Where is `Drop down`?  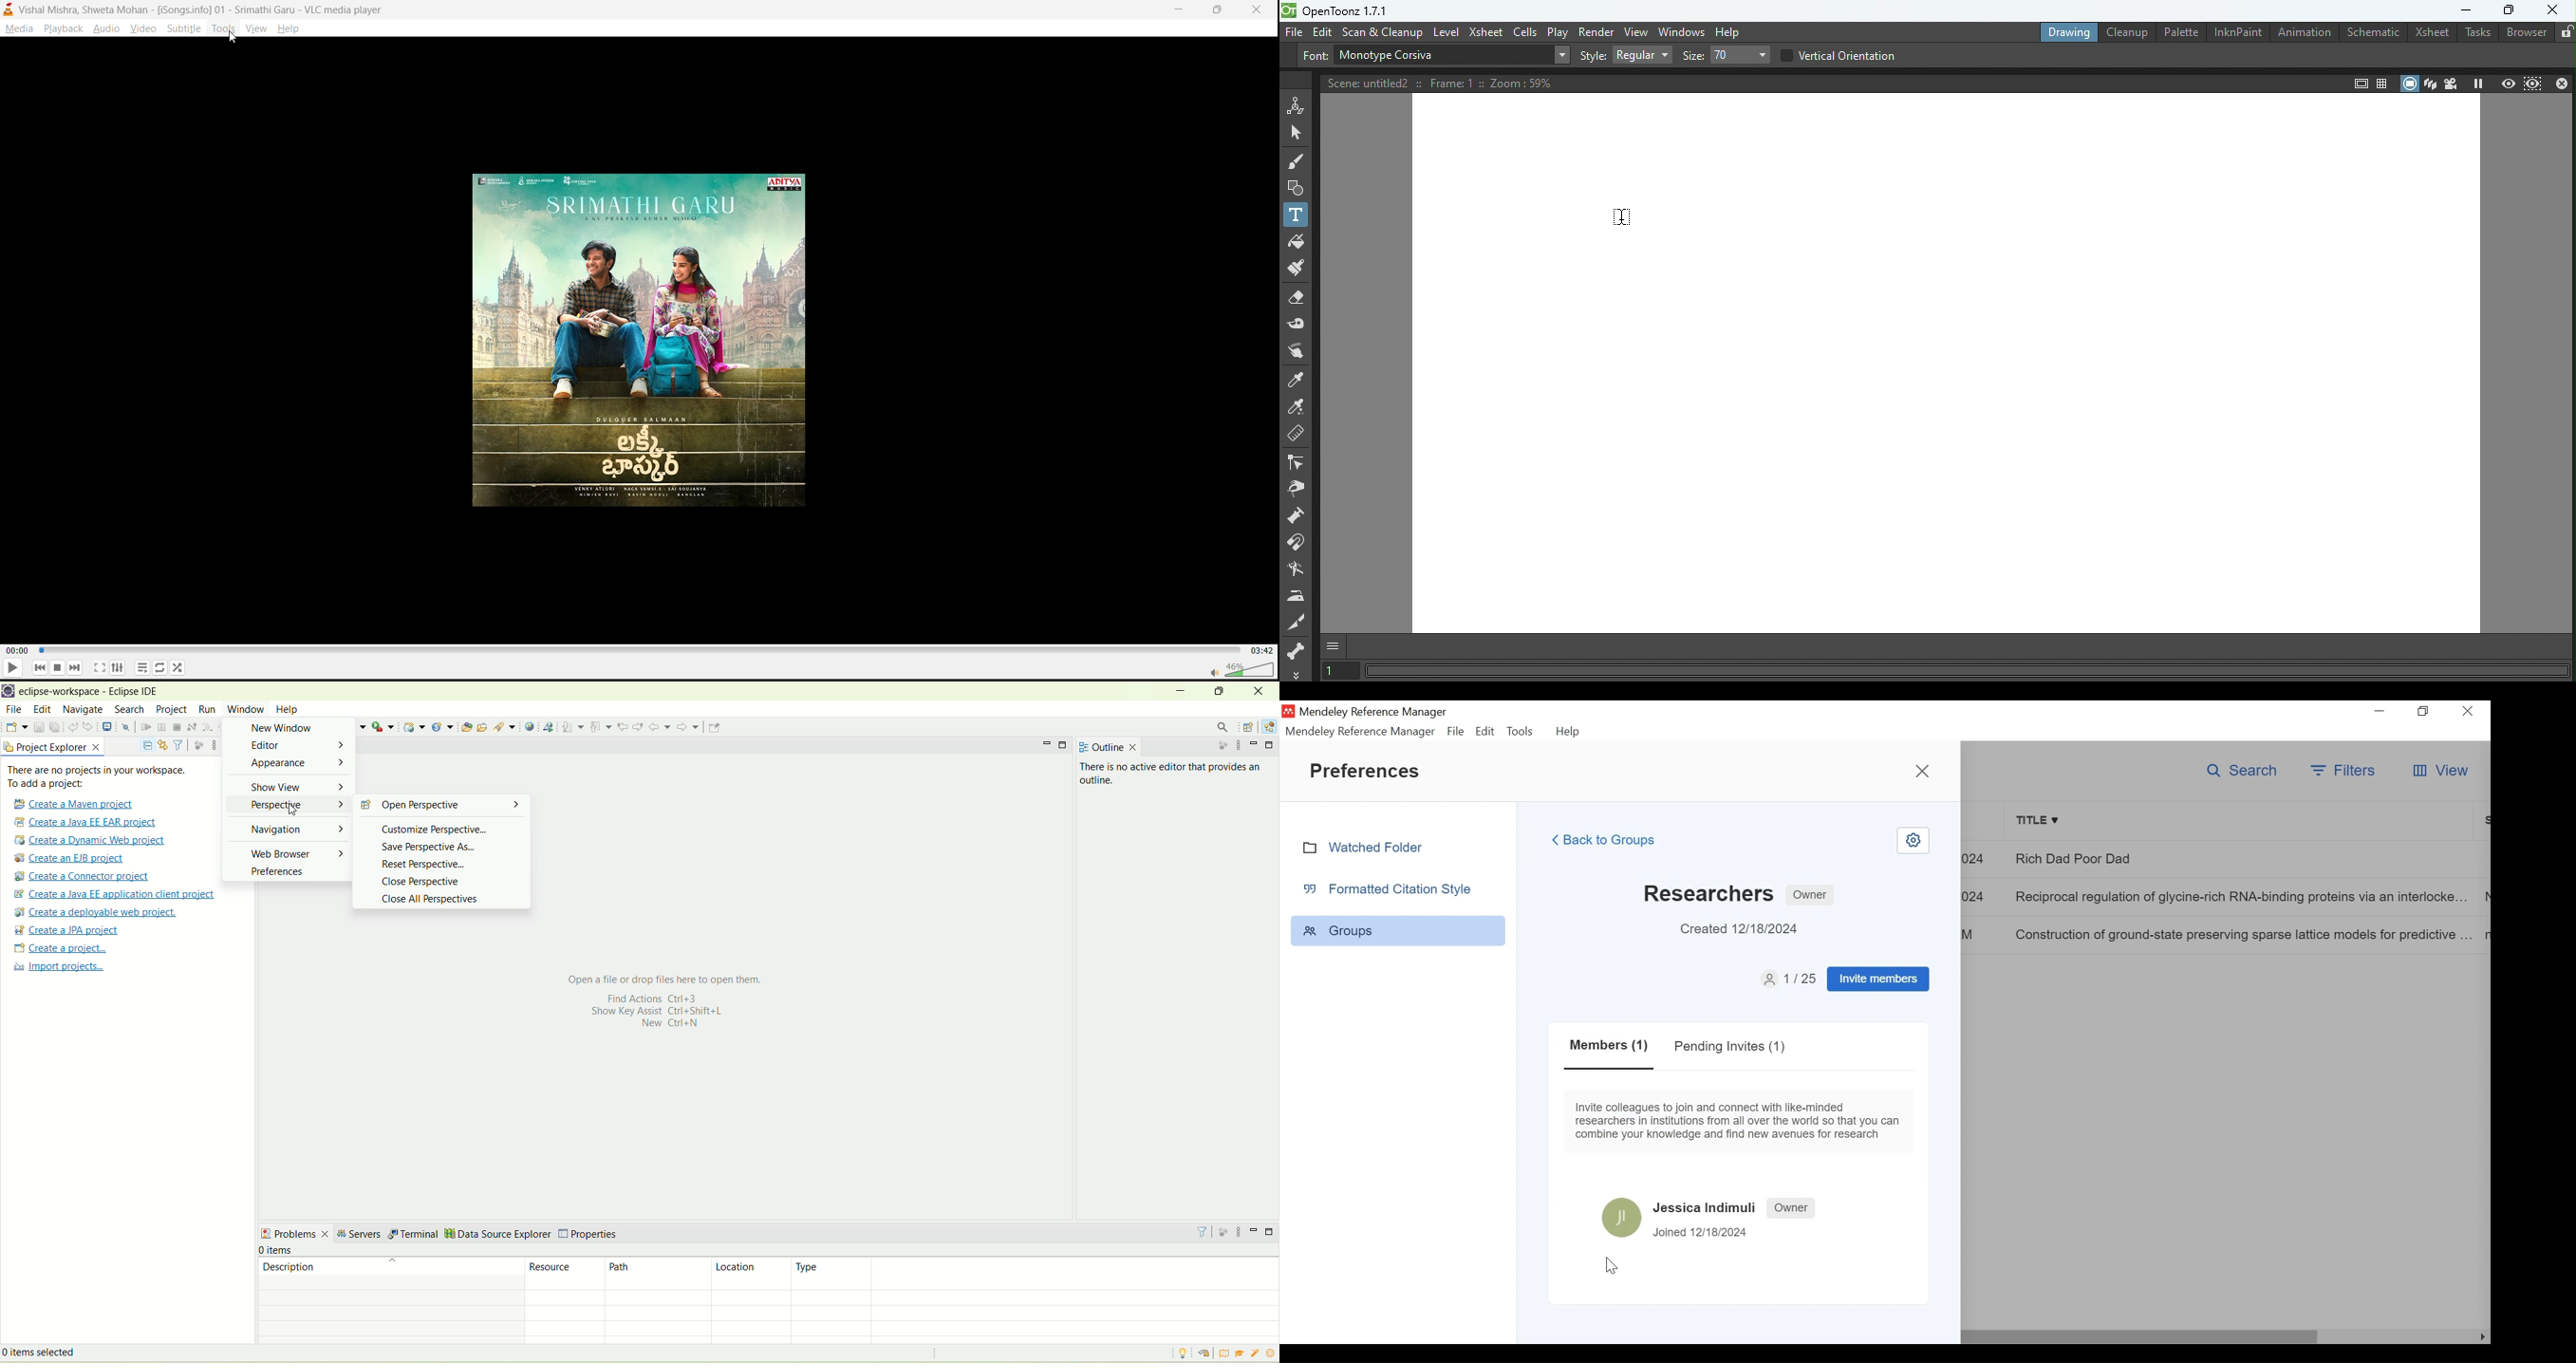 Drop down is located at coordinates (1742, 54).